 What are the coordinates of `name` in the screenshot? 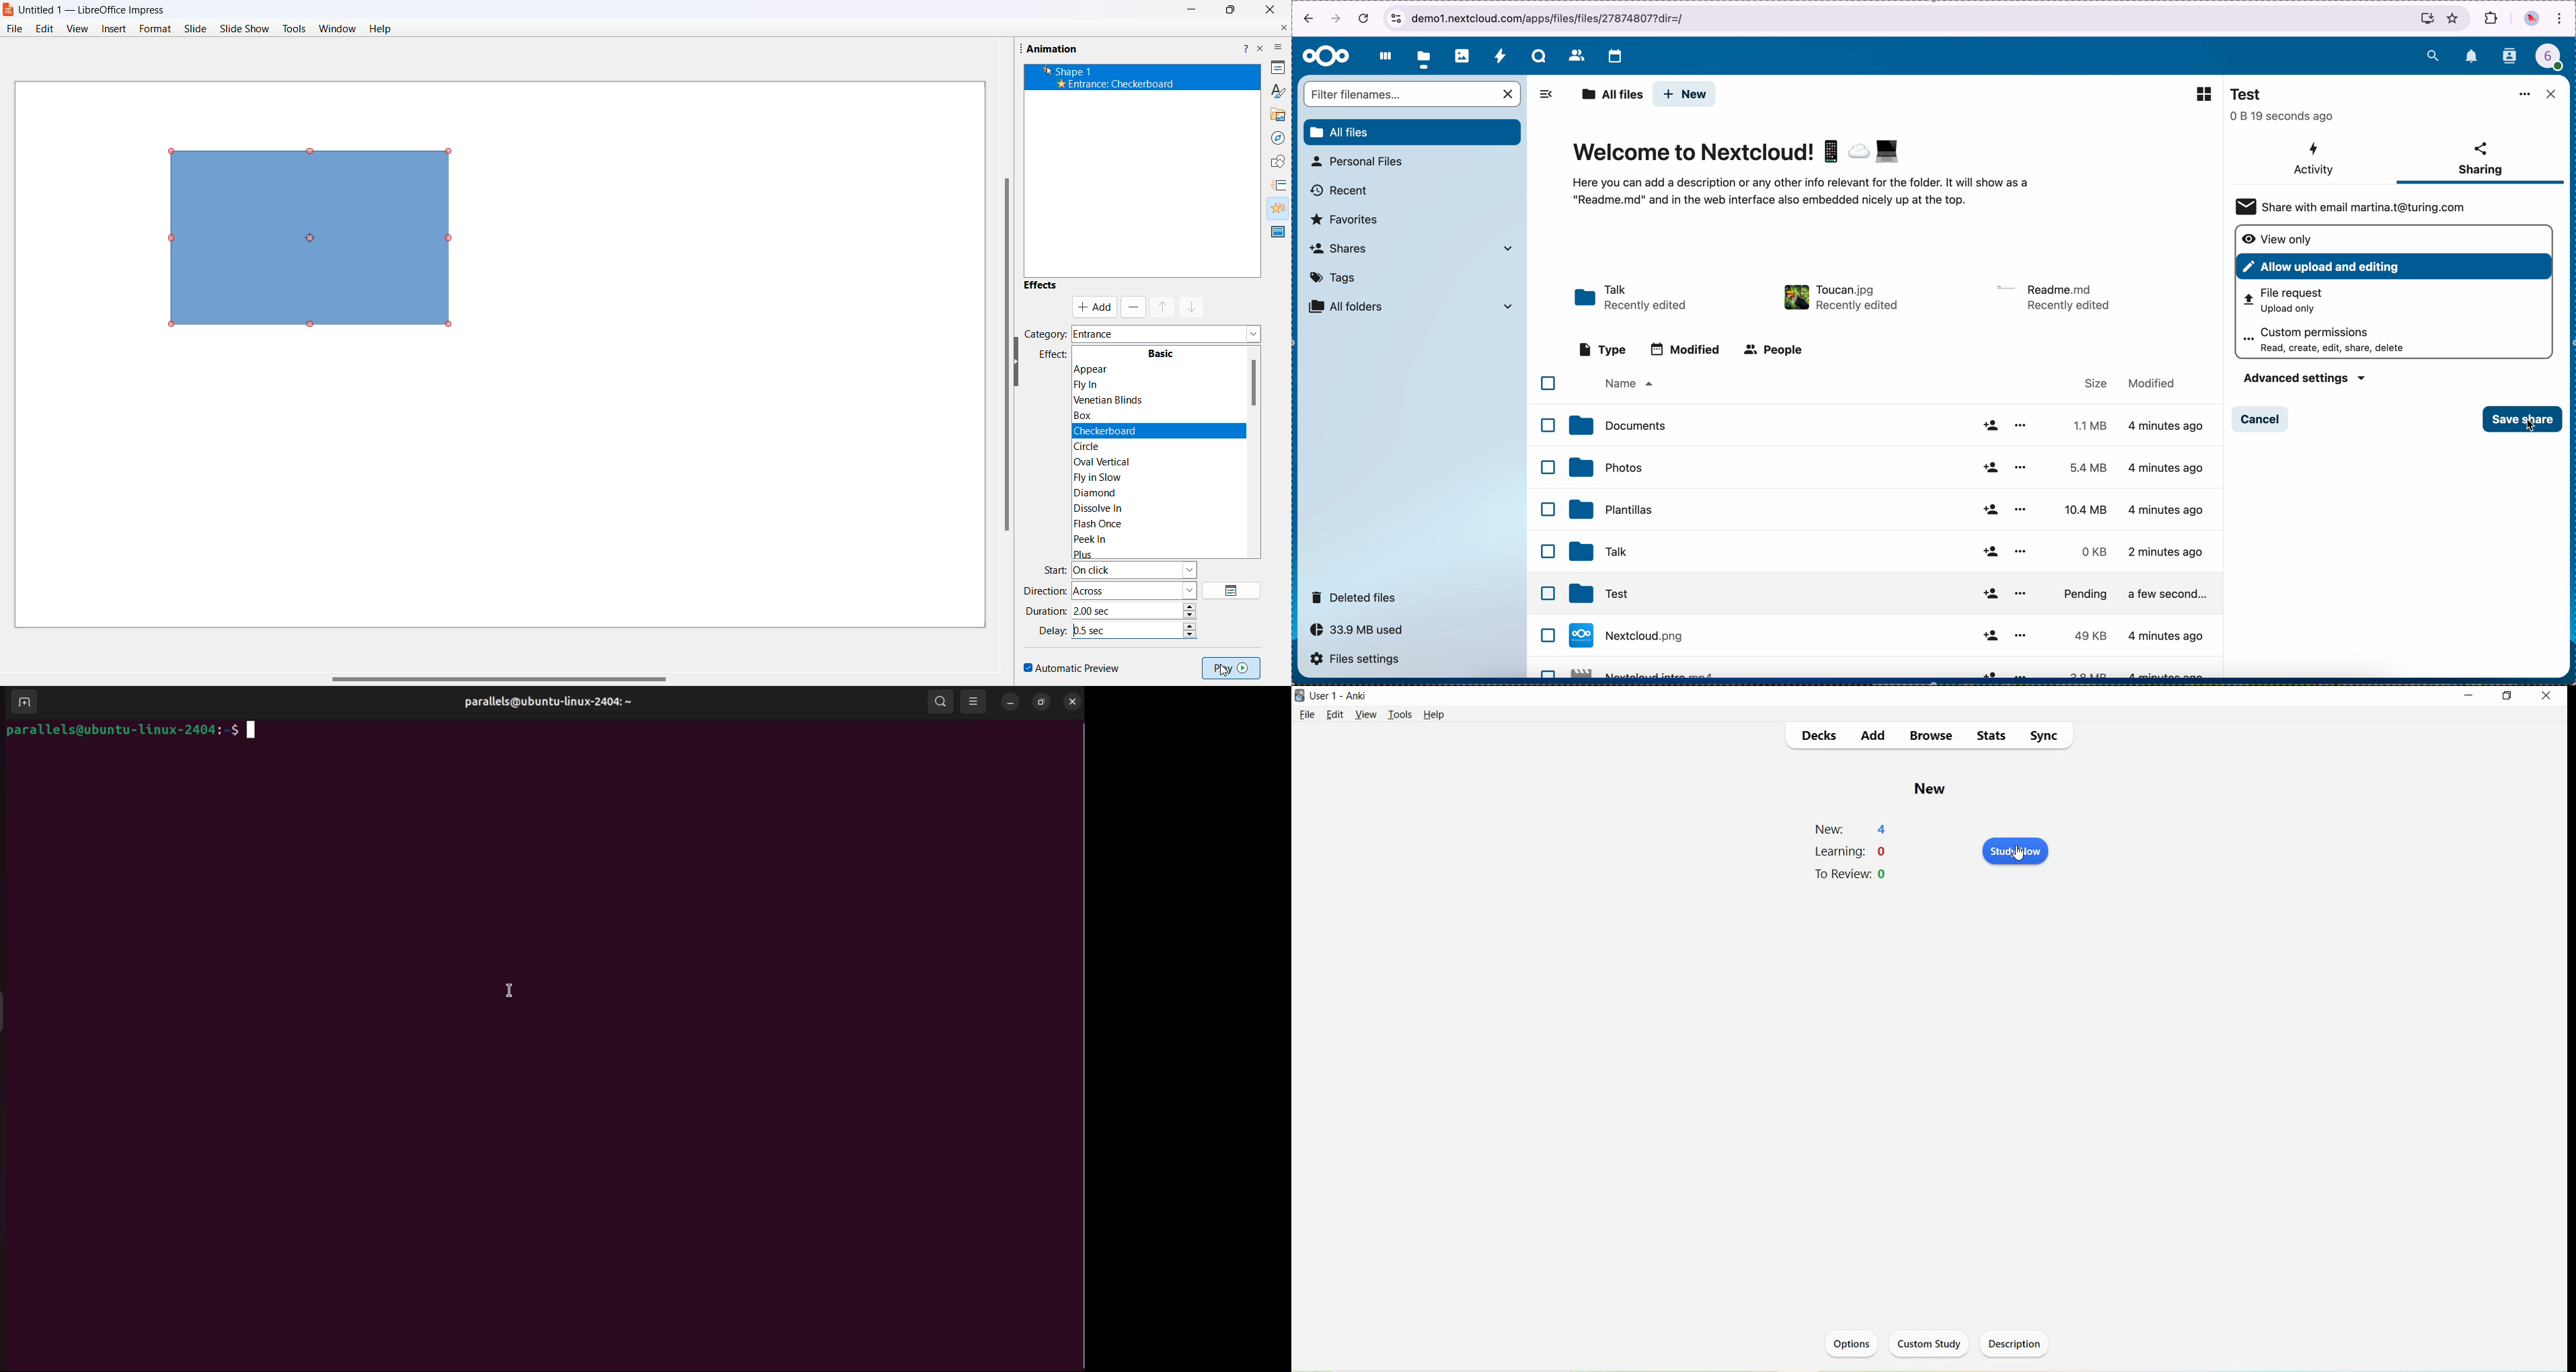 It's located at (1628, 384).